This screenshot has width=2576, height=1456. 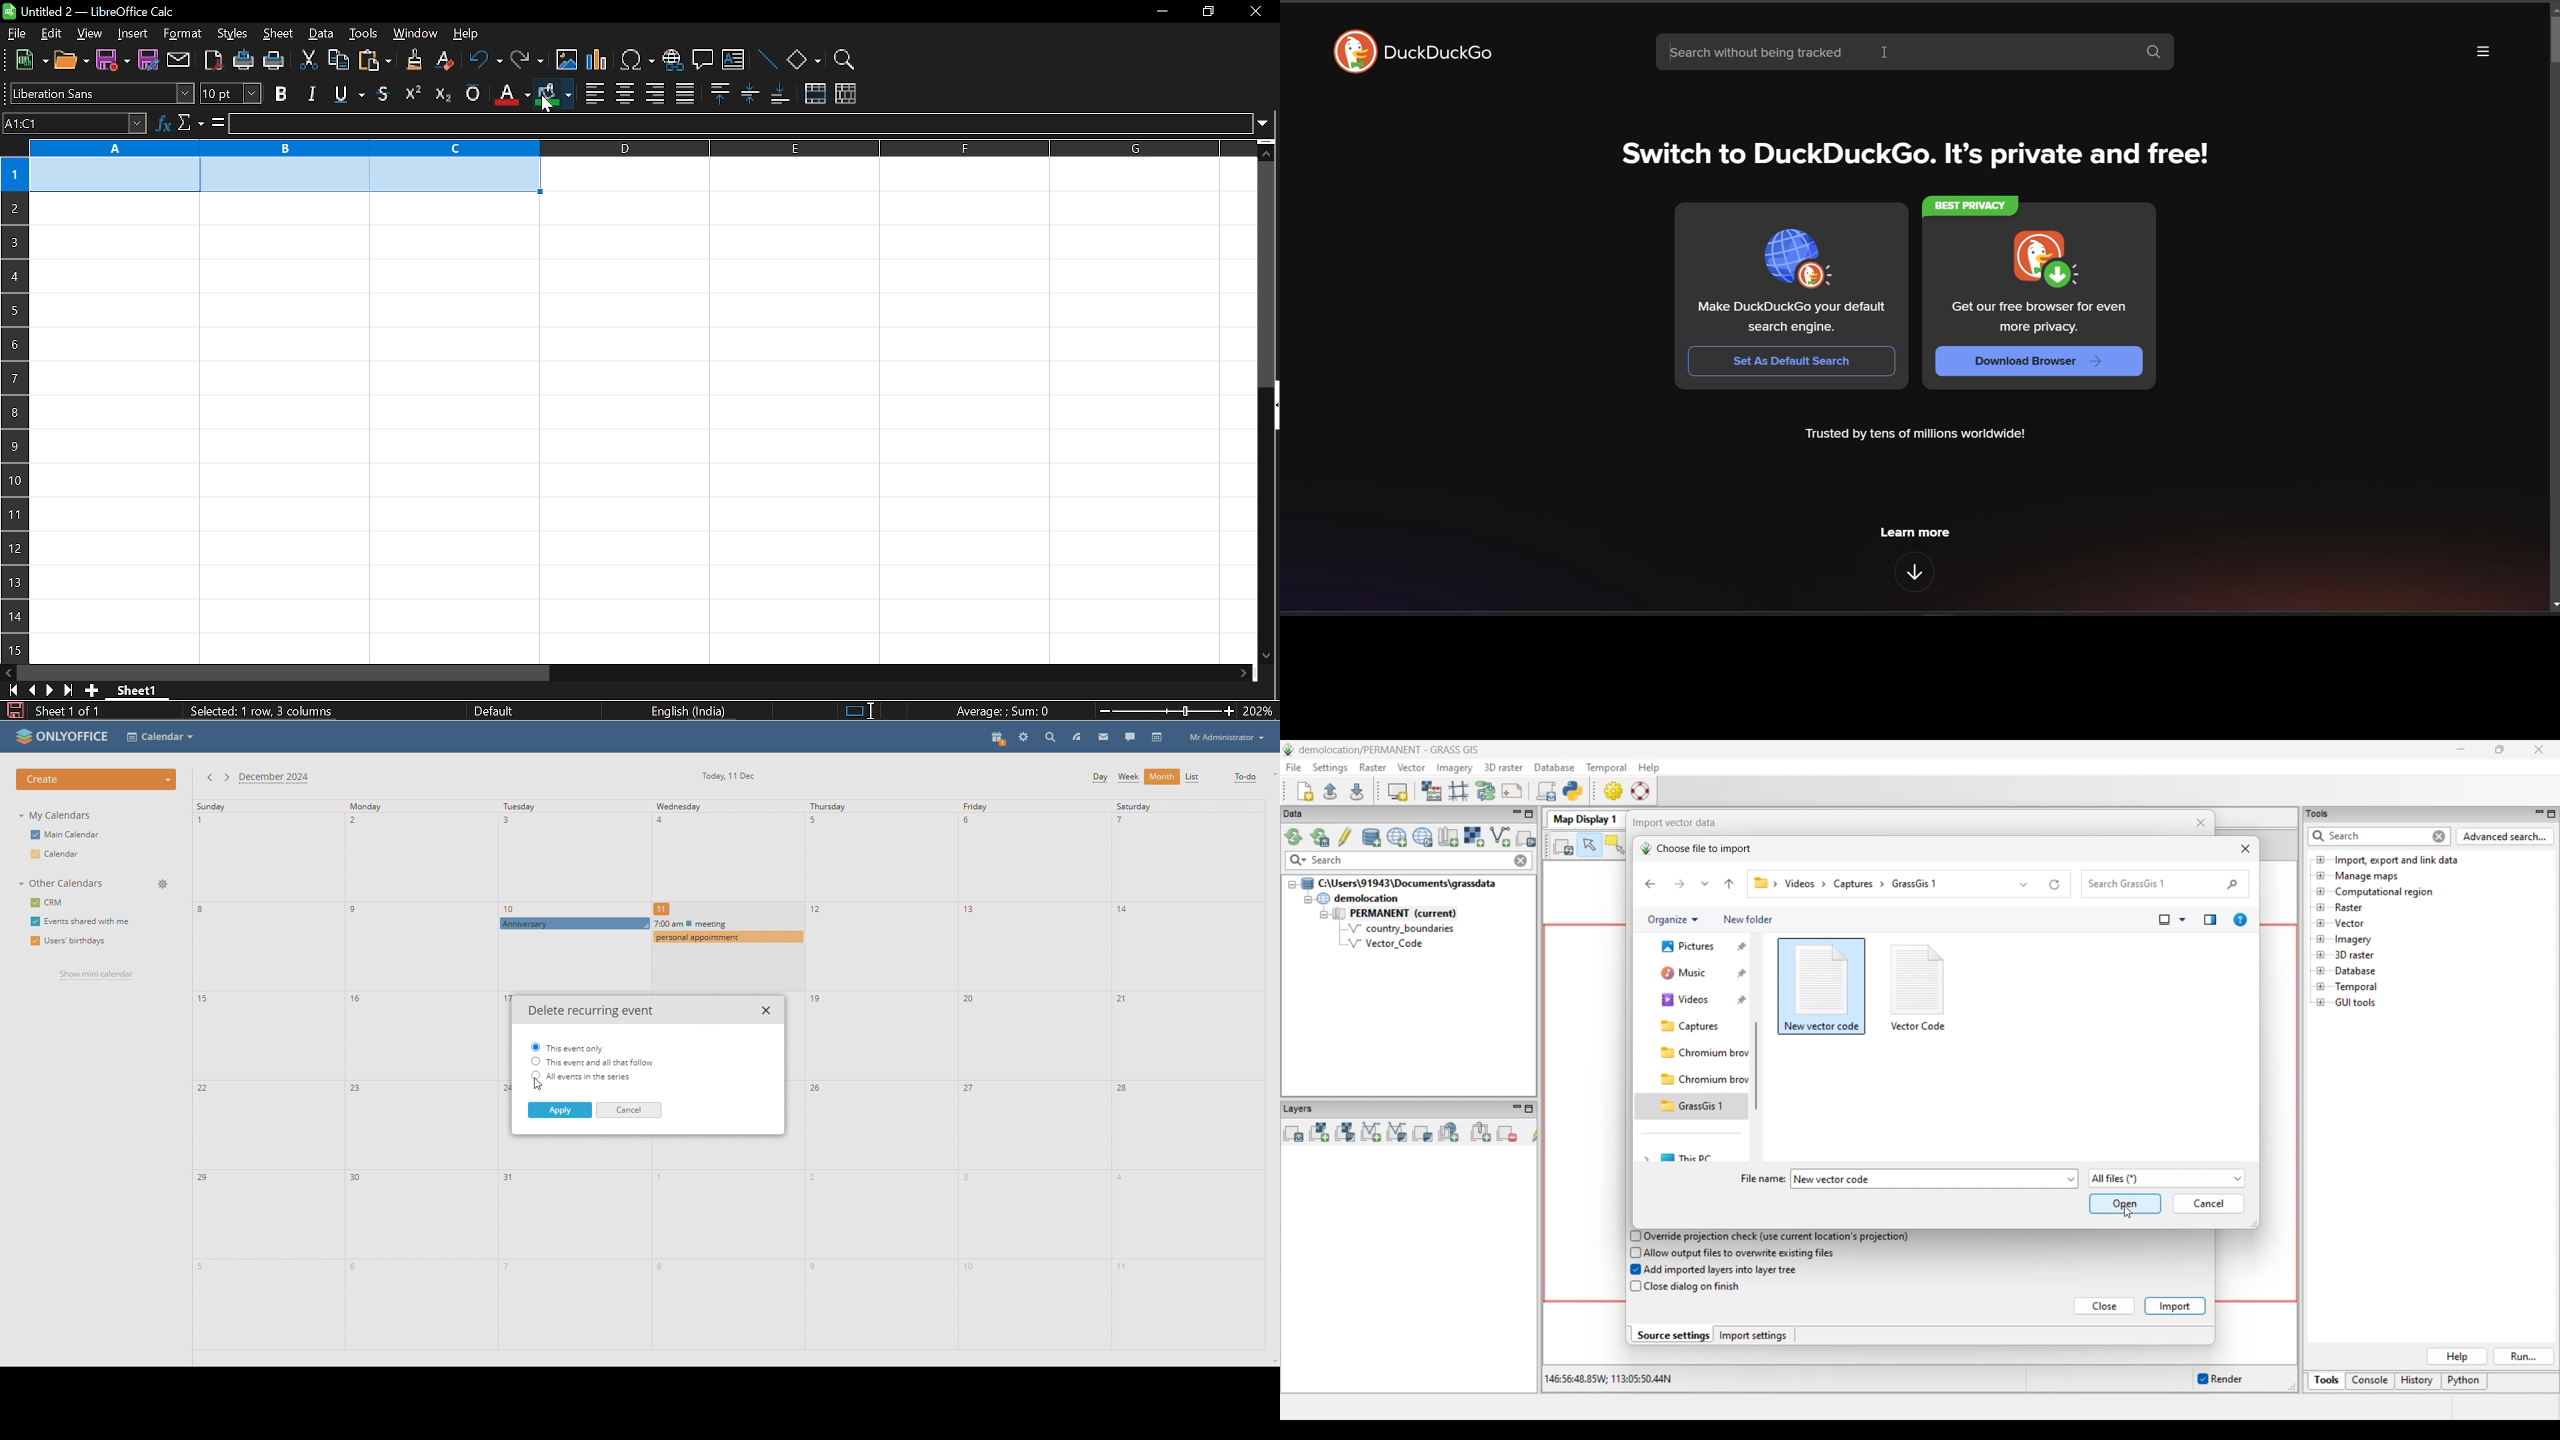 What do you see at coordinates (860, 711) in the screenshot?
I see `standard selection` at bounding box center [860, 711].